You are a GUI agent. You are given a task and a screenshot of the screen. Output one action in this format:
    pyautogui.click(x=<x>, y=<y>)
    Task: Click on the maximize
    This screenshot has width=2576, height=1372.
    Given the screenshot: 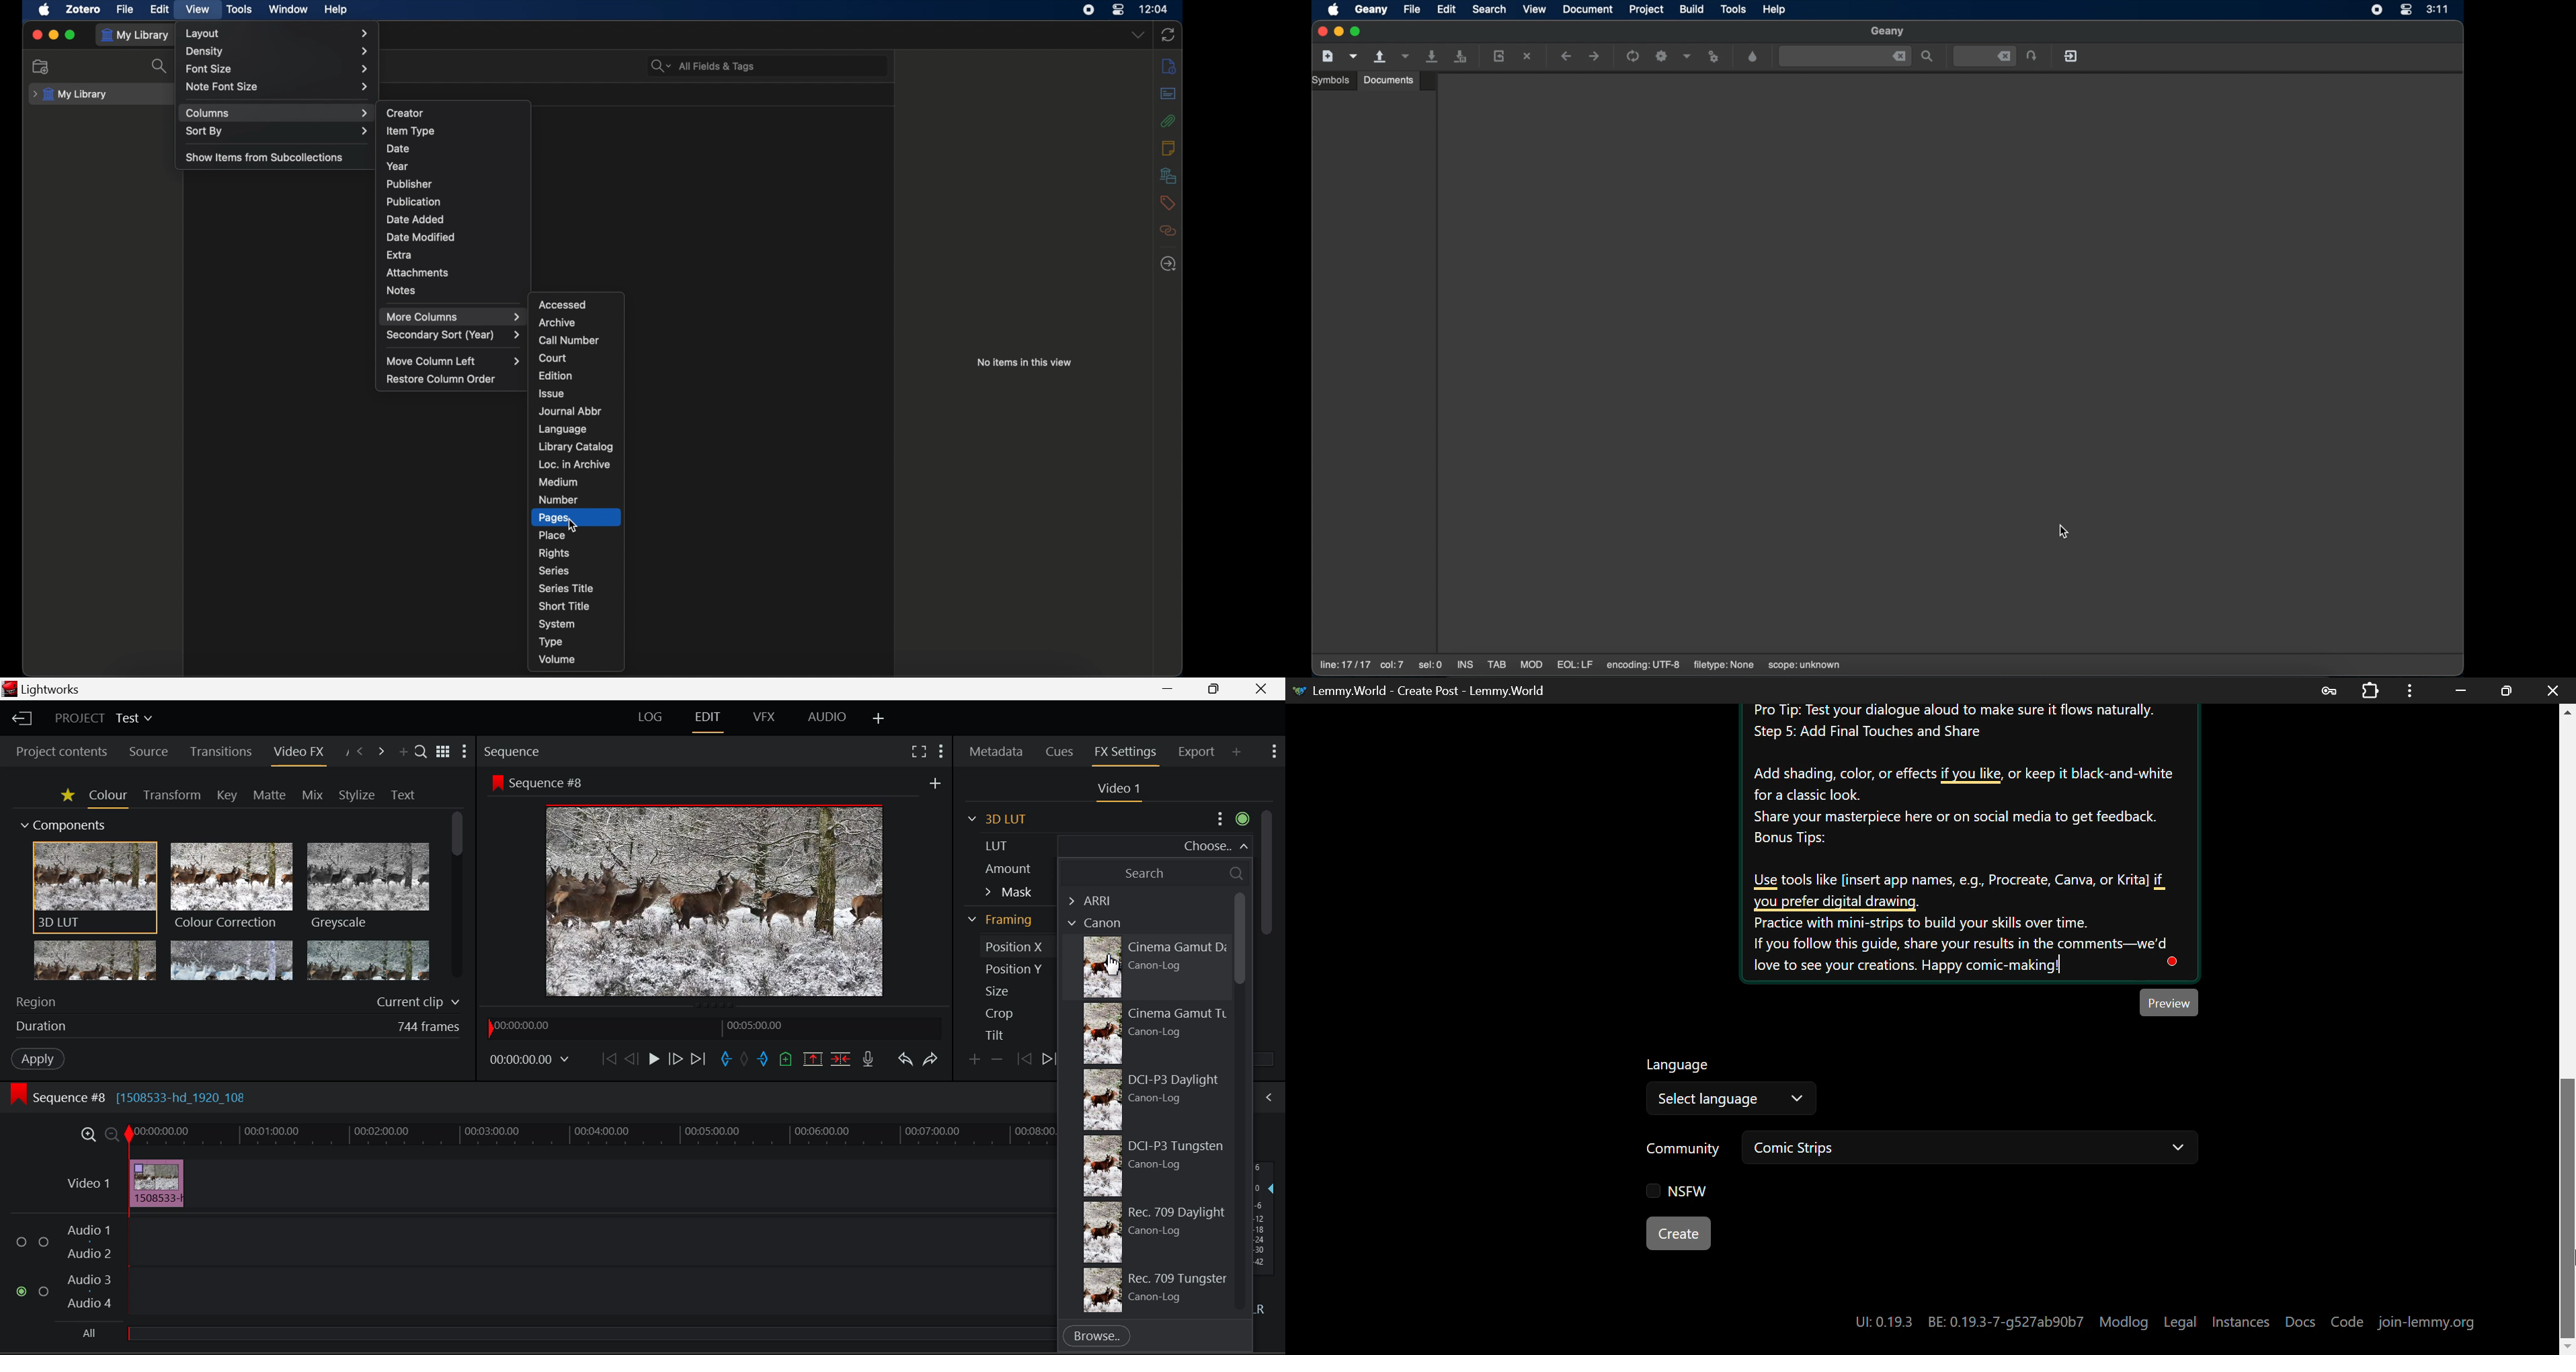 What is the action you would take?
    pyautogui.click(x=71, y=35)
    